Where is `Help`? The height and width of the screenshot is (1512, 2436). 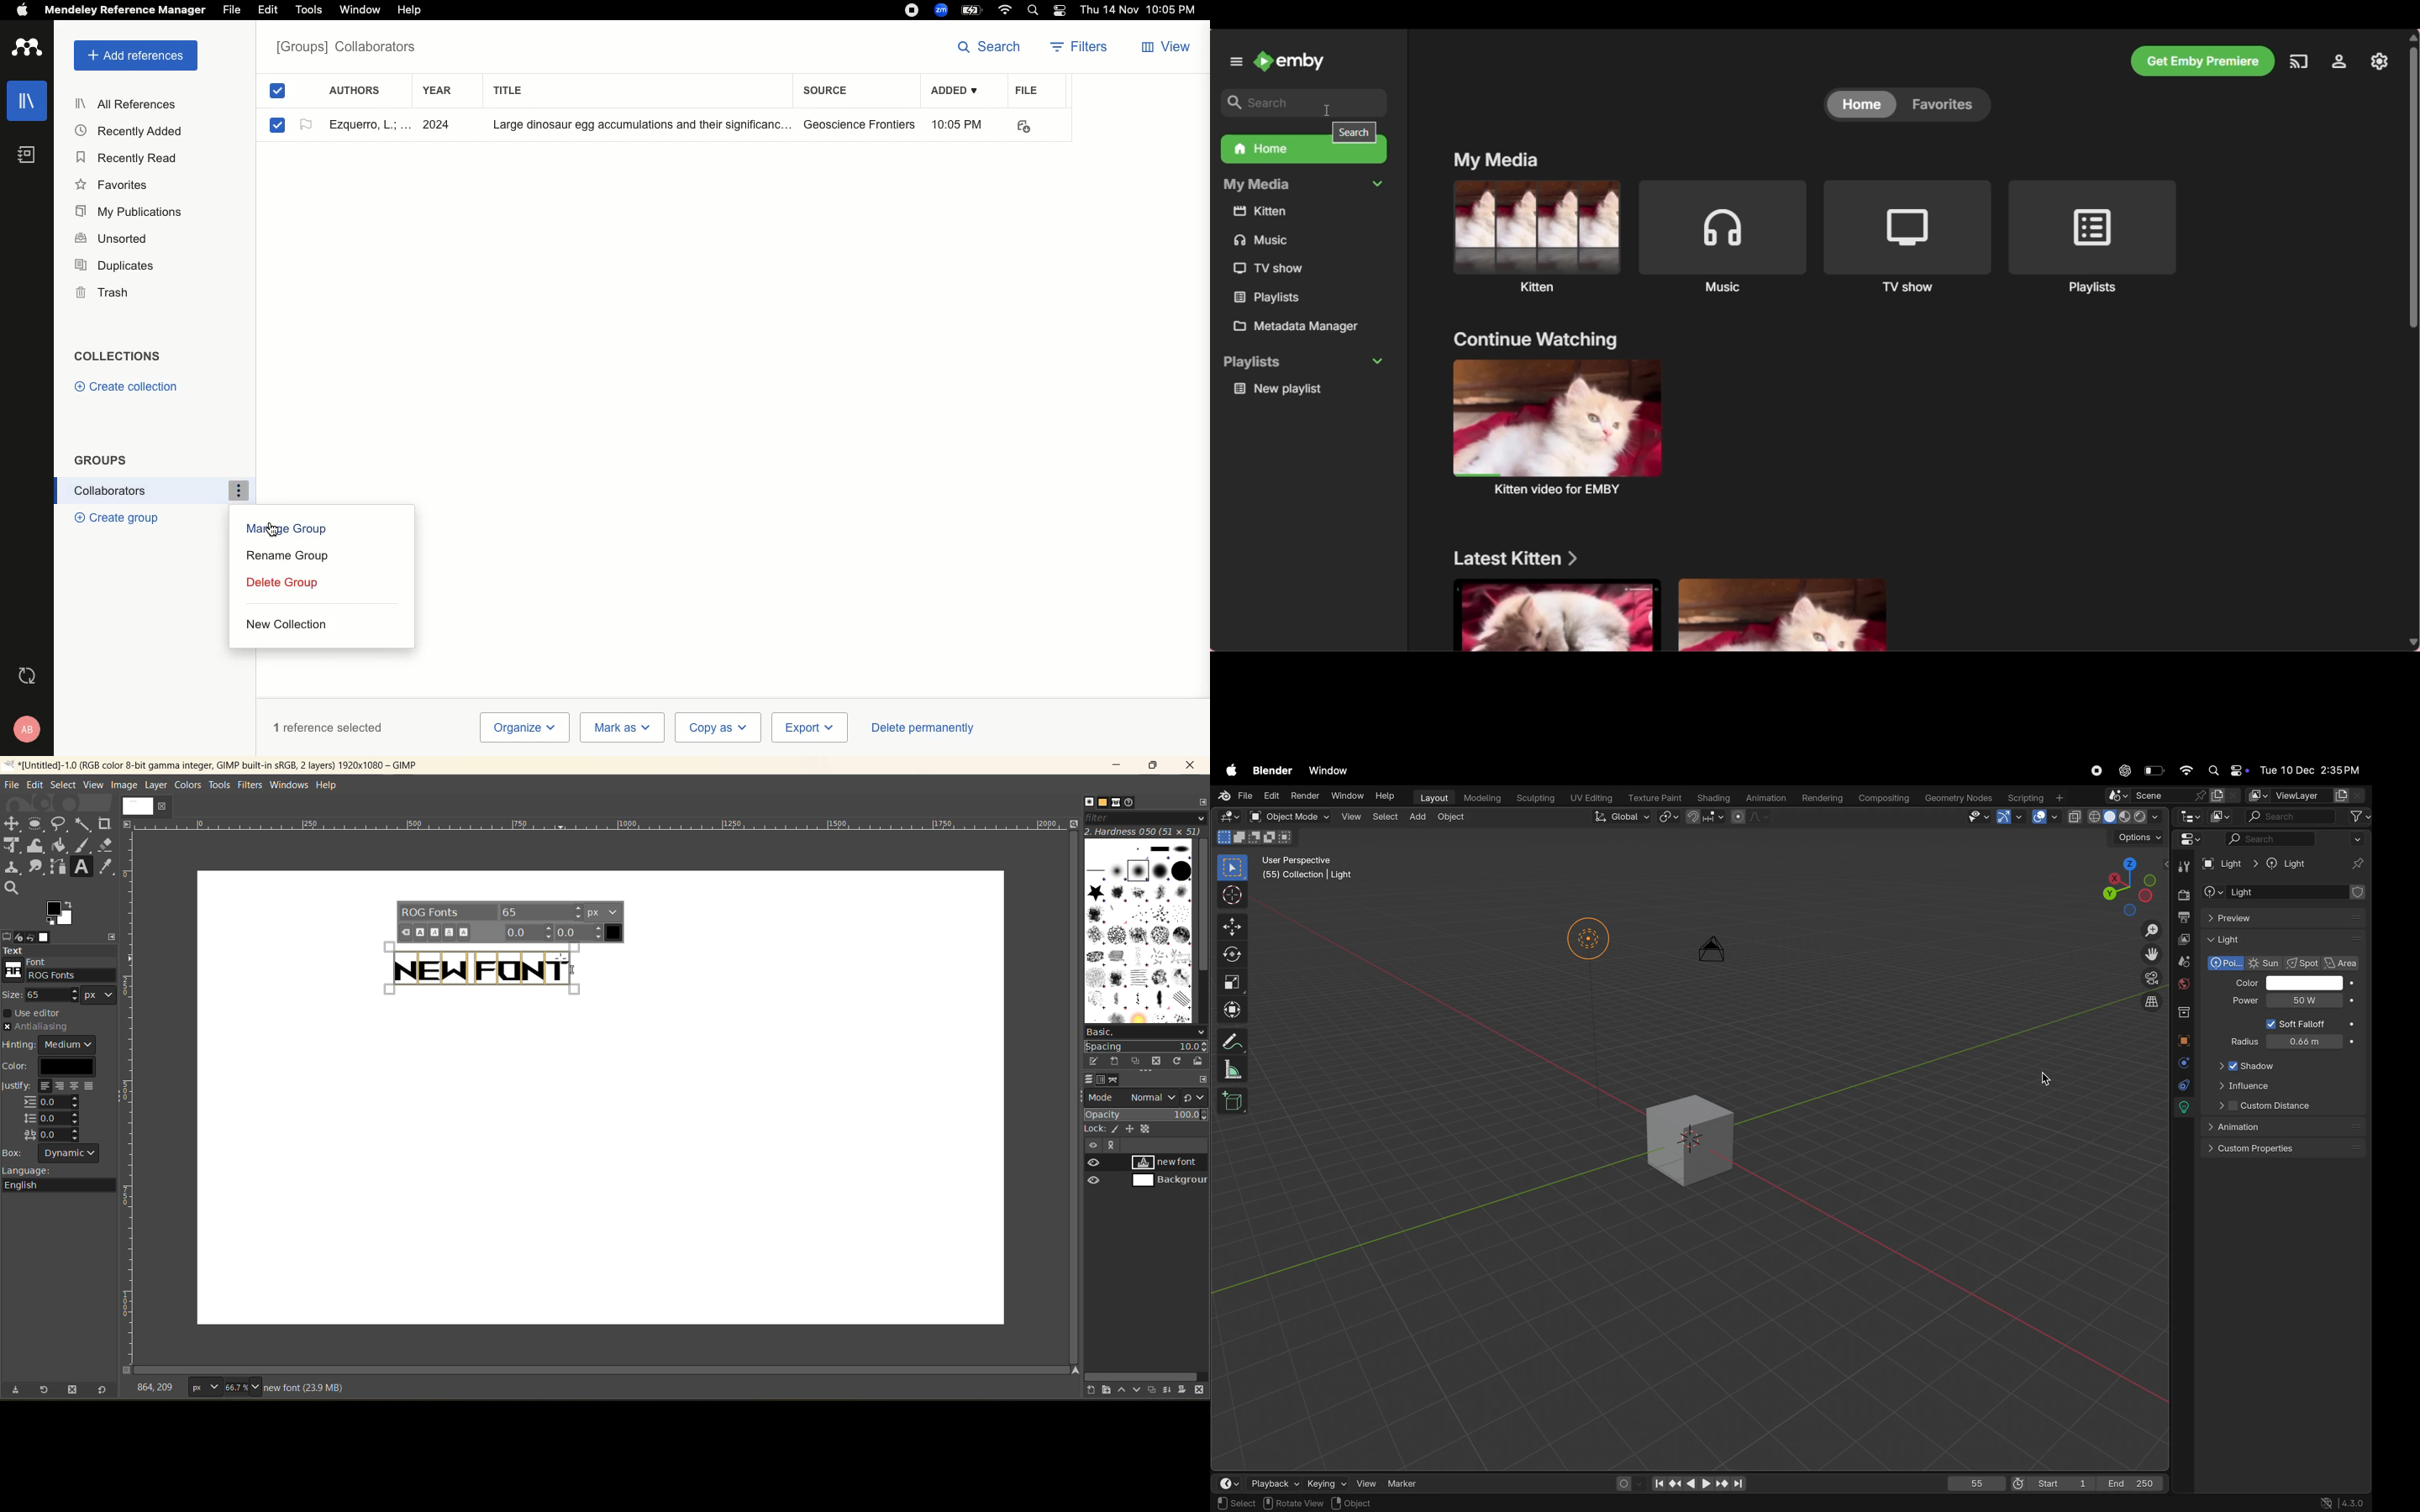
Help is located at coordinates (408, 11).